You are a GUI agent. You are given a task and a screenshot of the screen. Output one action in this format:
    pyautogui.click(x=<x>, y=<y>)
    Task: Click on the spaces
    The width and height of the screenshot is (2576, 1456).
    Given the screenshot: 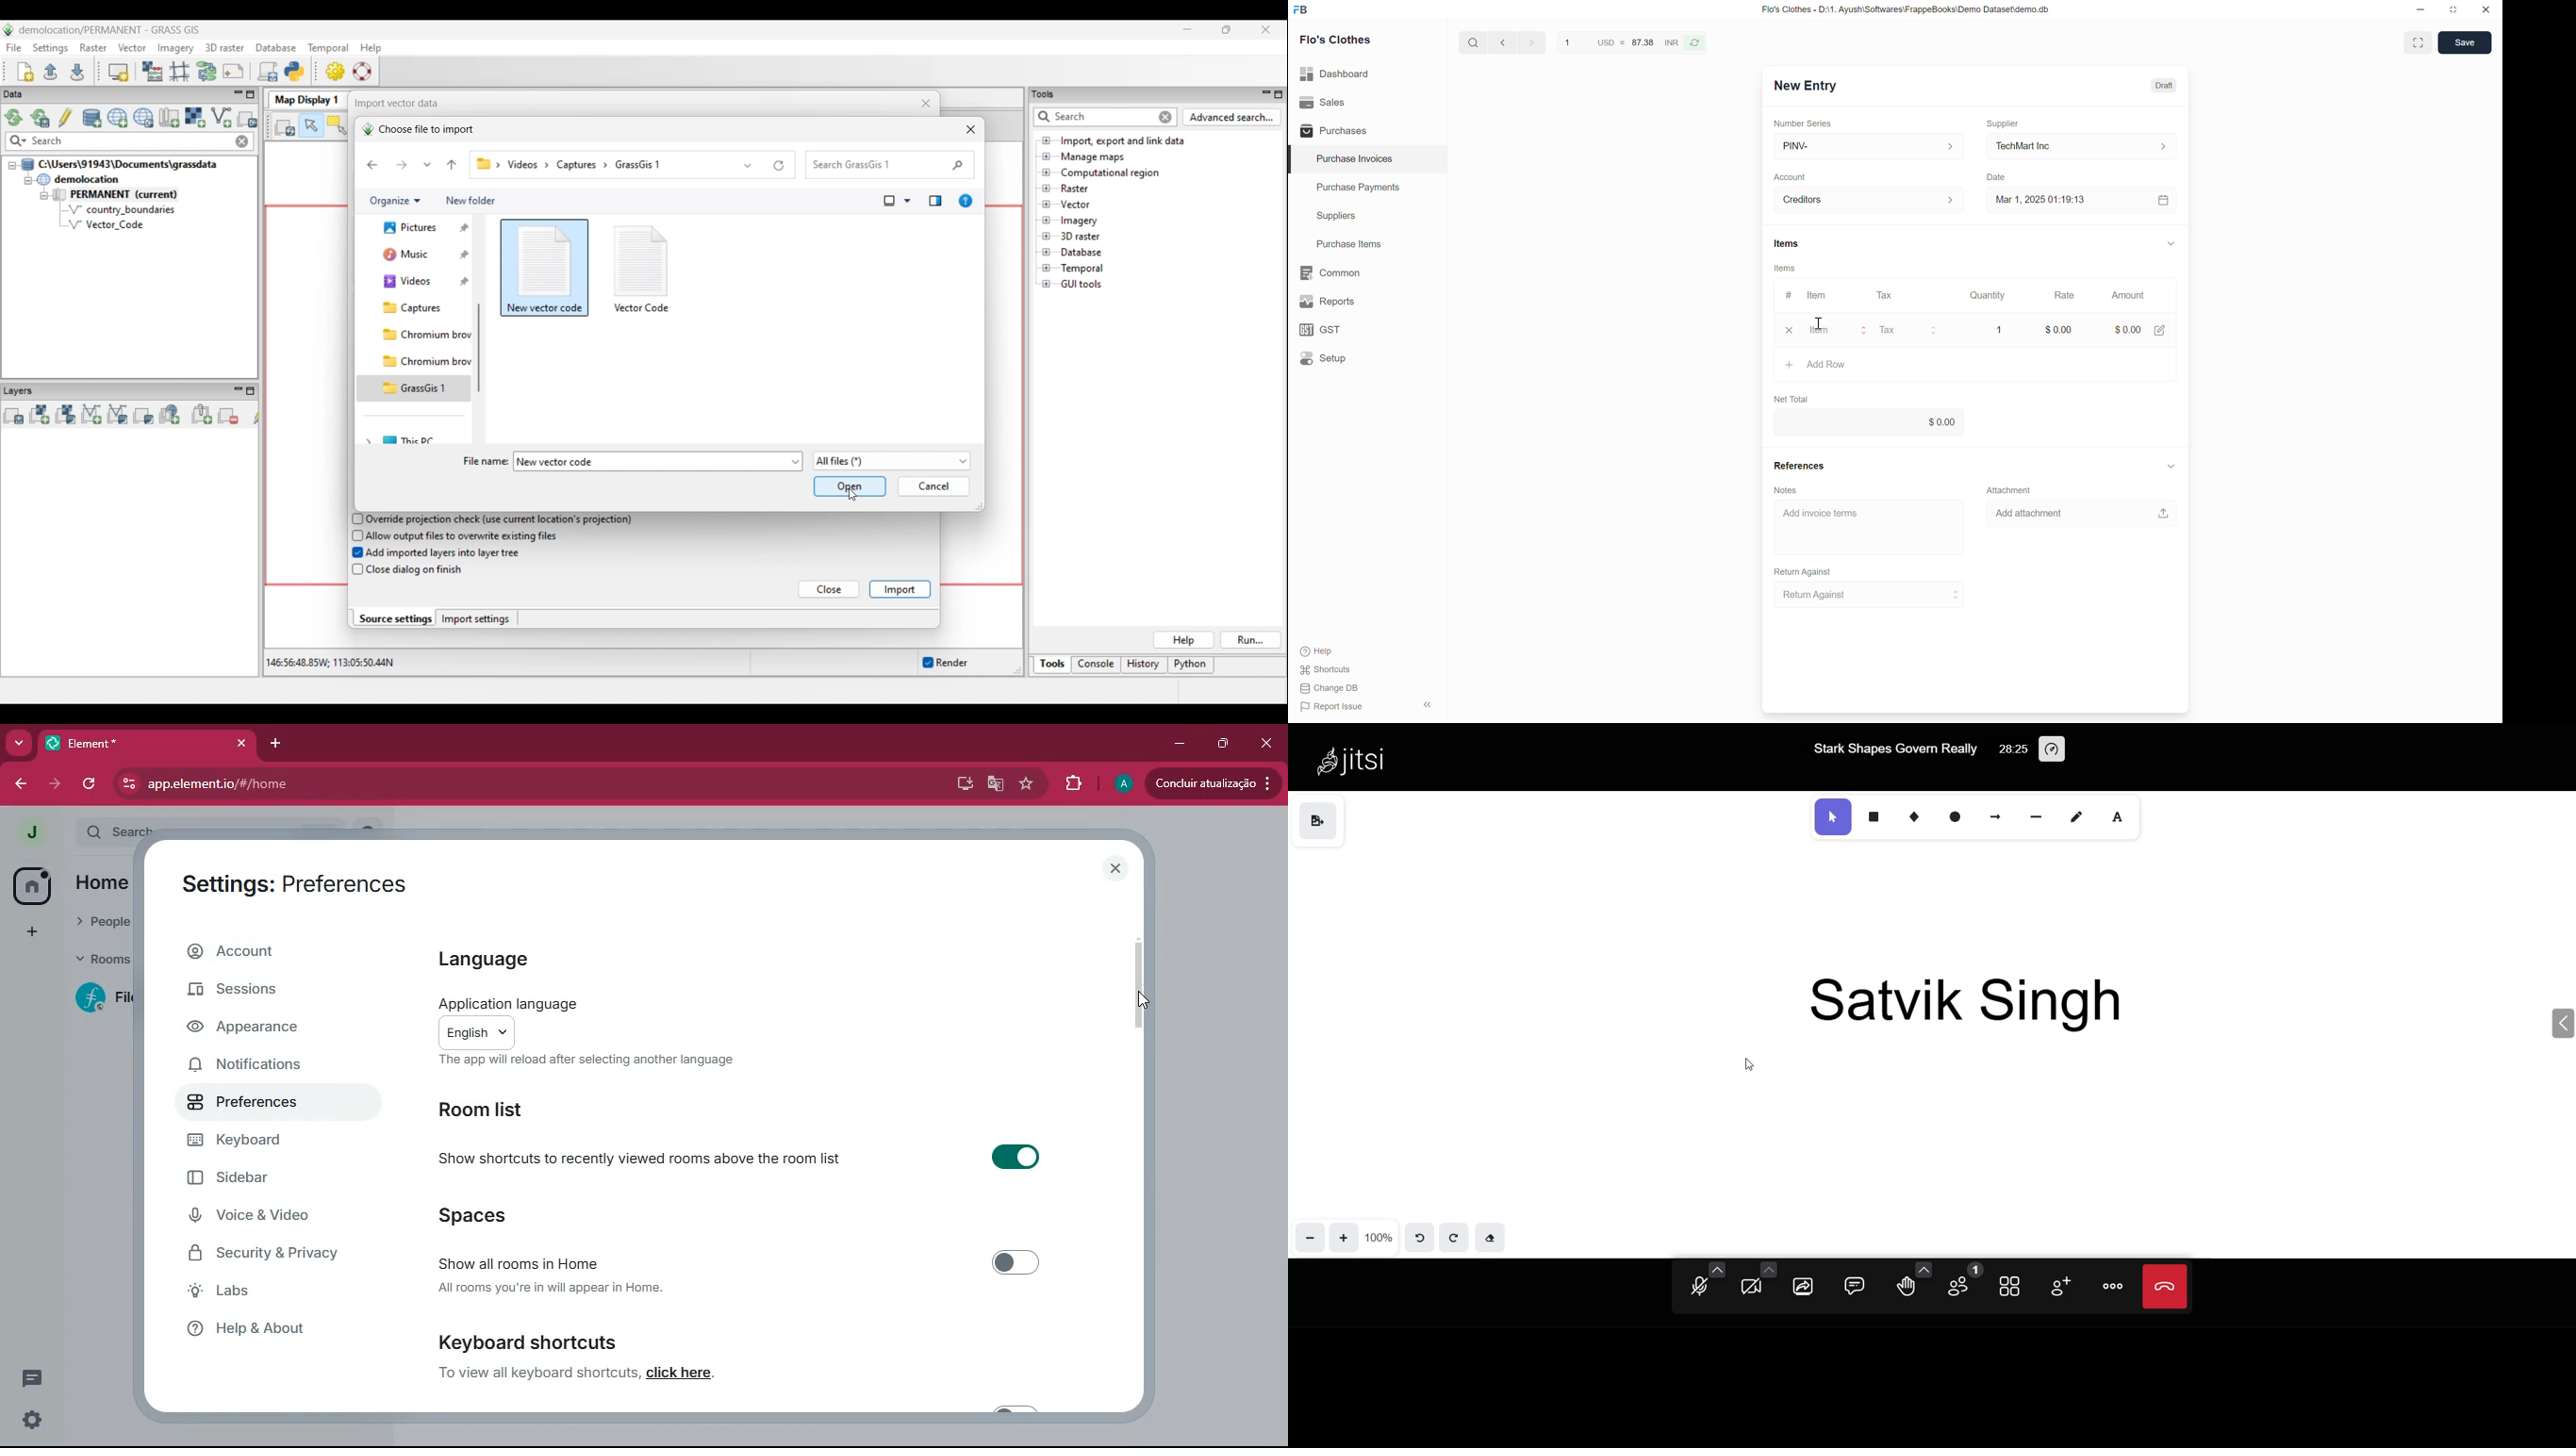 What is the action you would take?
    pyautogui.click(x=474, y=1217)
    